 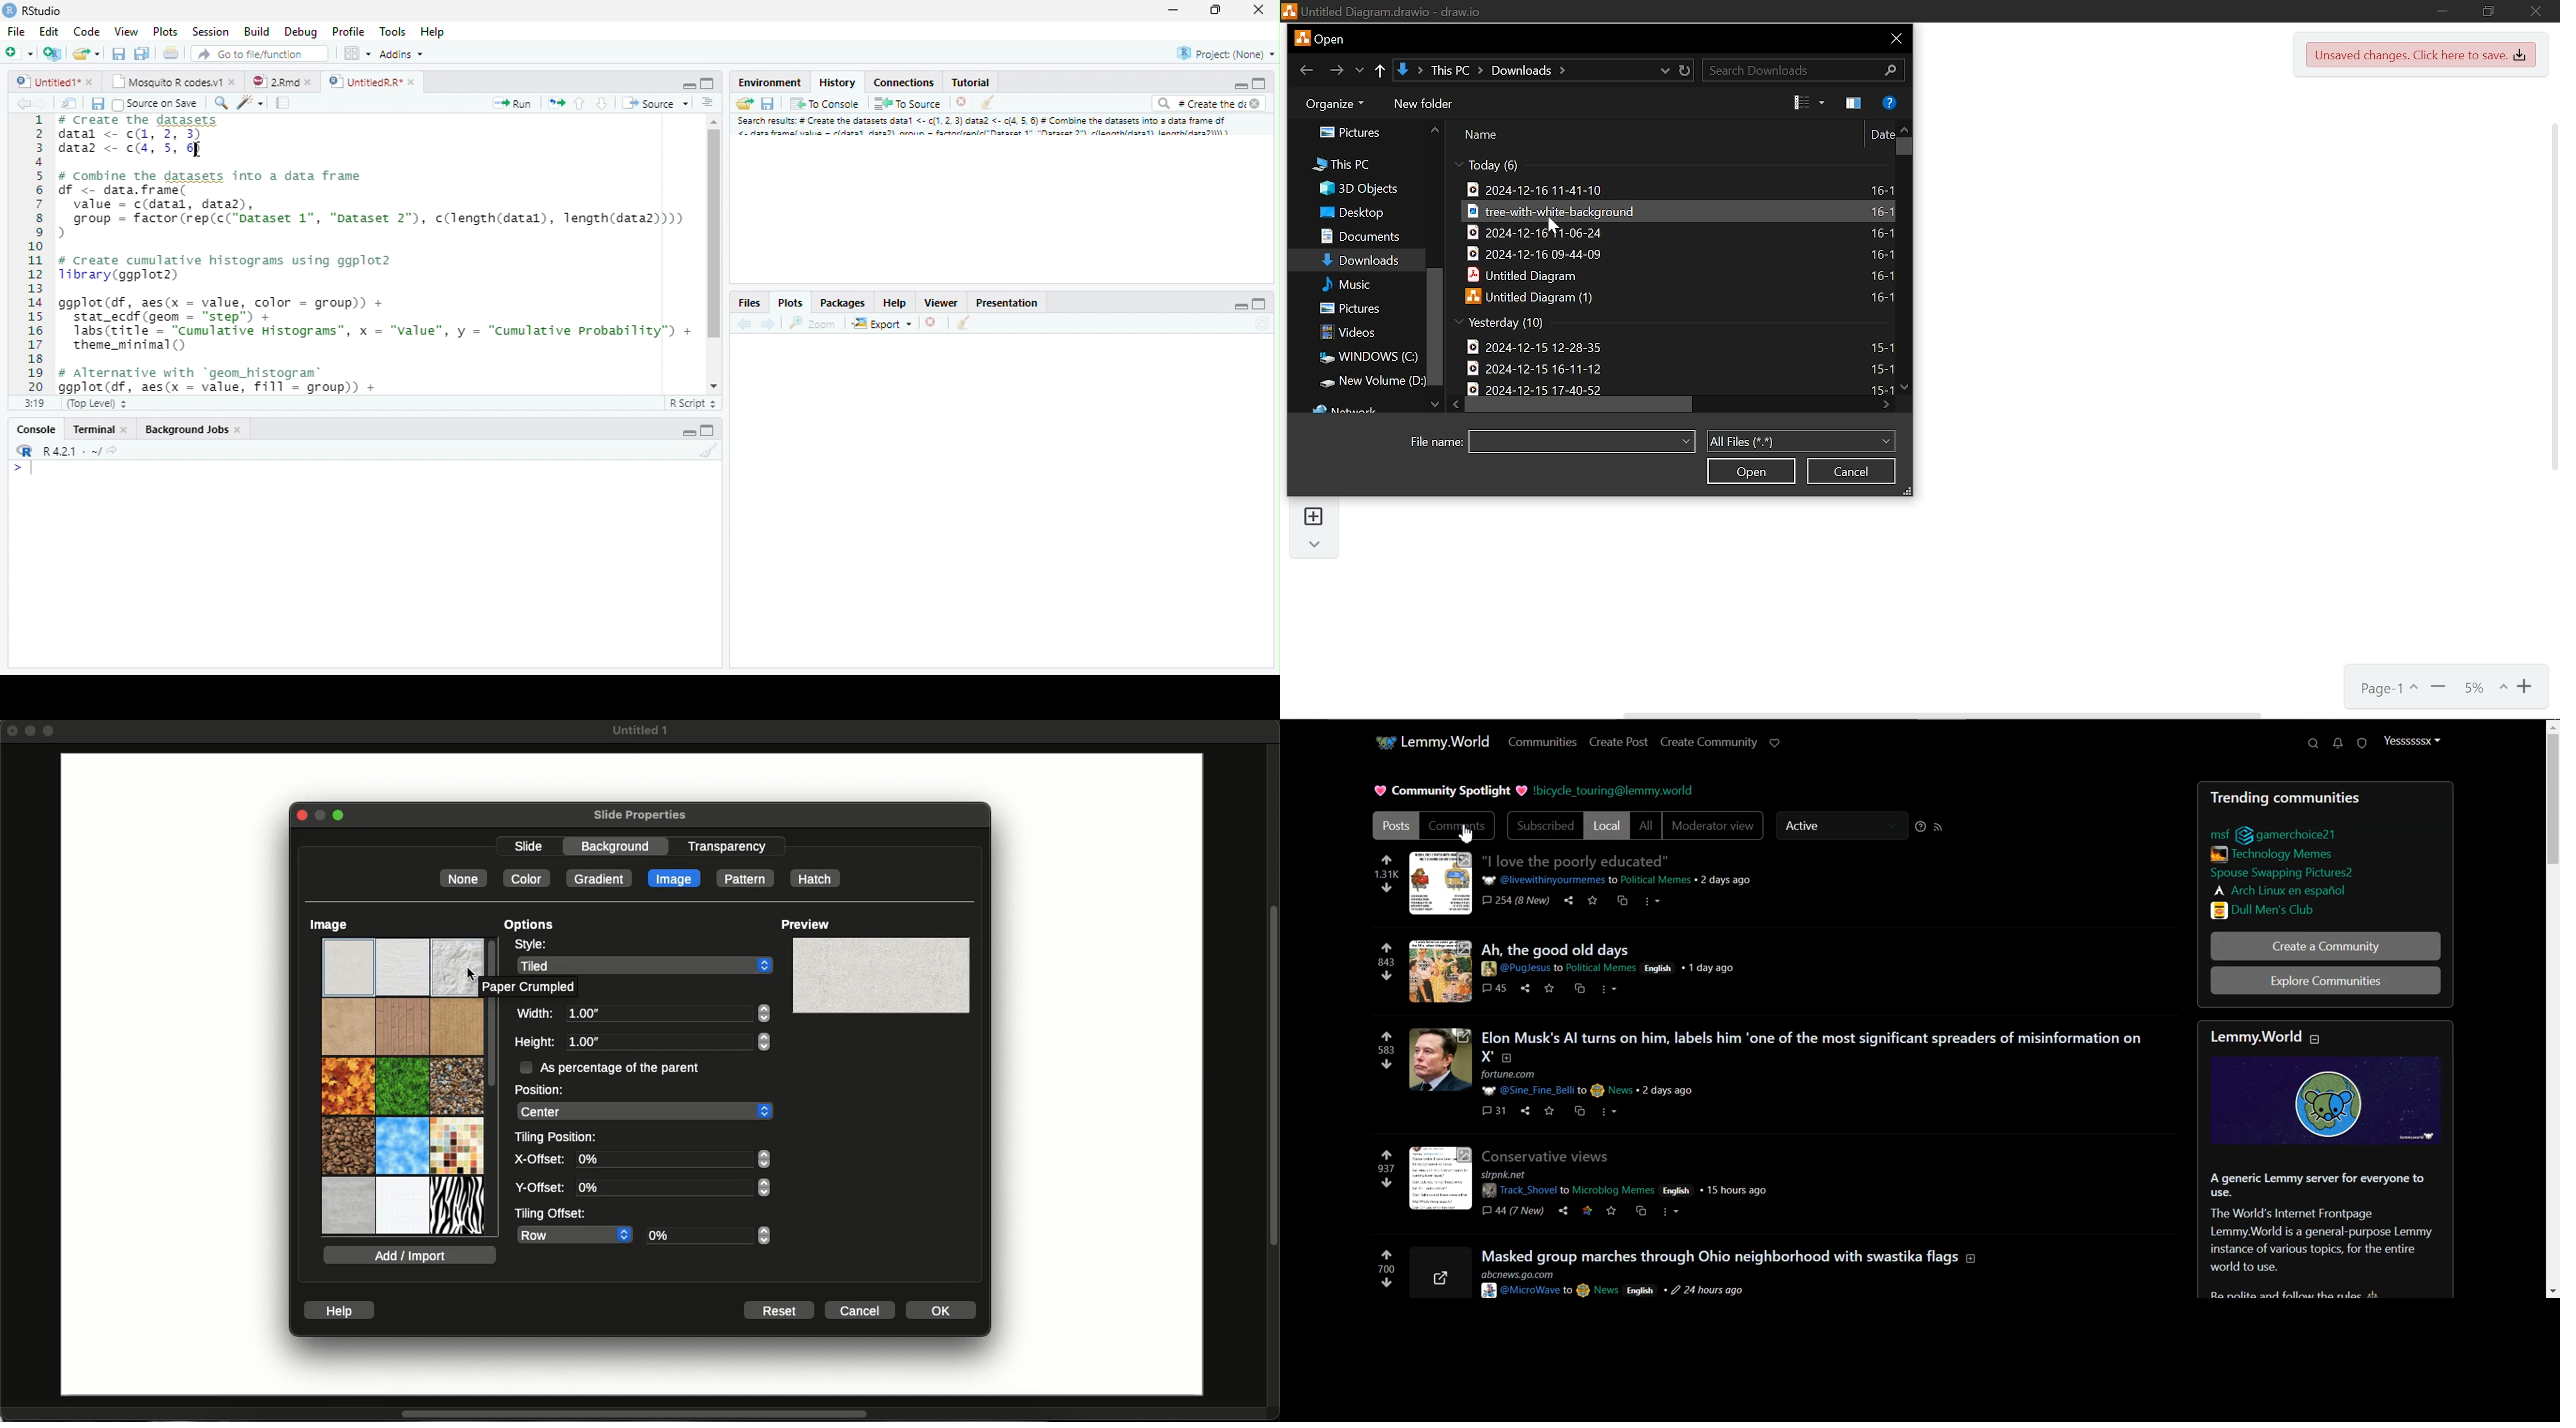 What do you see at coordinates (1434, 129) in the screenshot?
I see `Move up in folders` at bounding box center [1434, 129].